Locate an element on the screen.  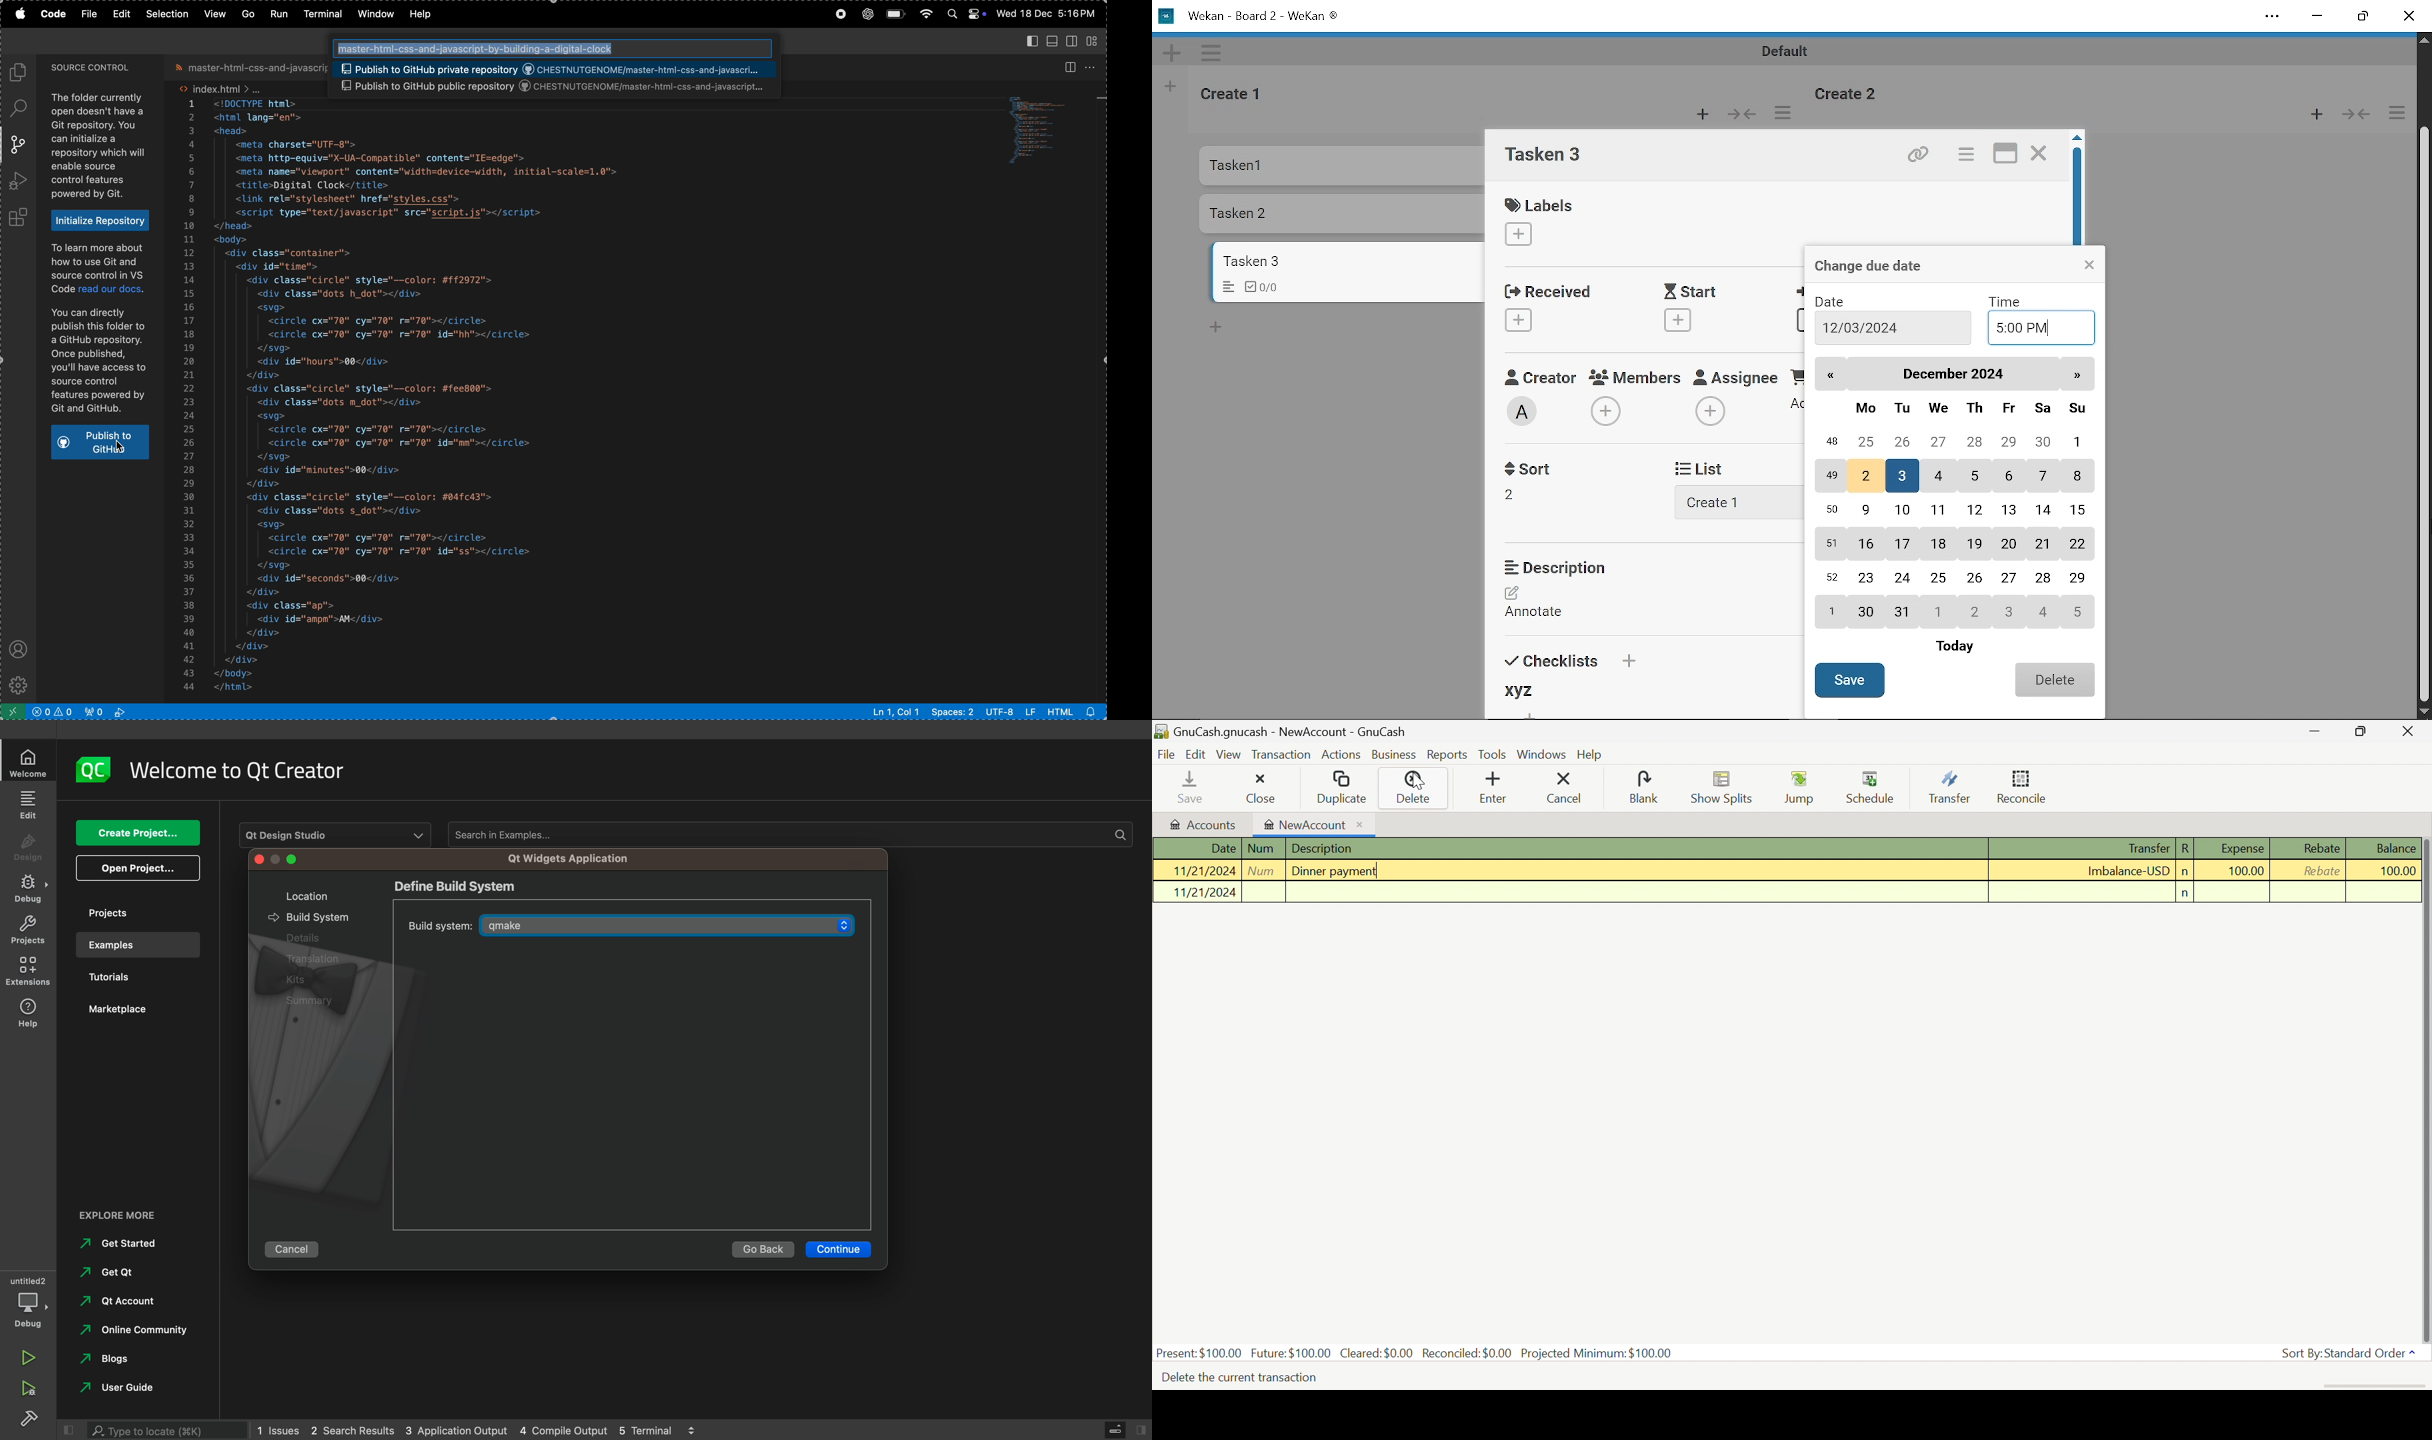
wifi is located at coordinates (924, 14).